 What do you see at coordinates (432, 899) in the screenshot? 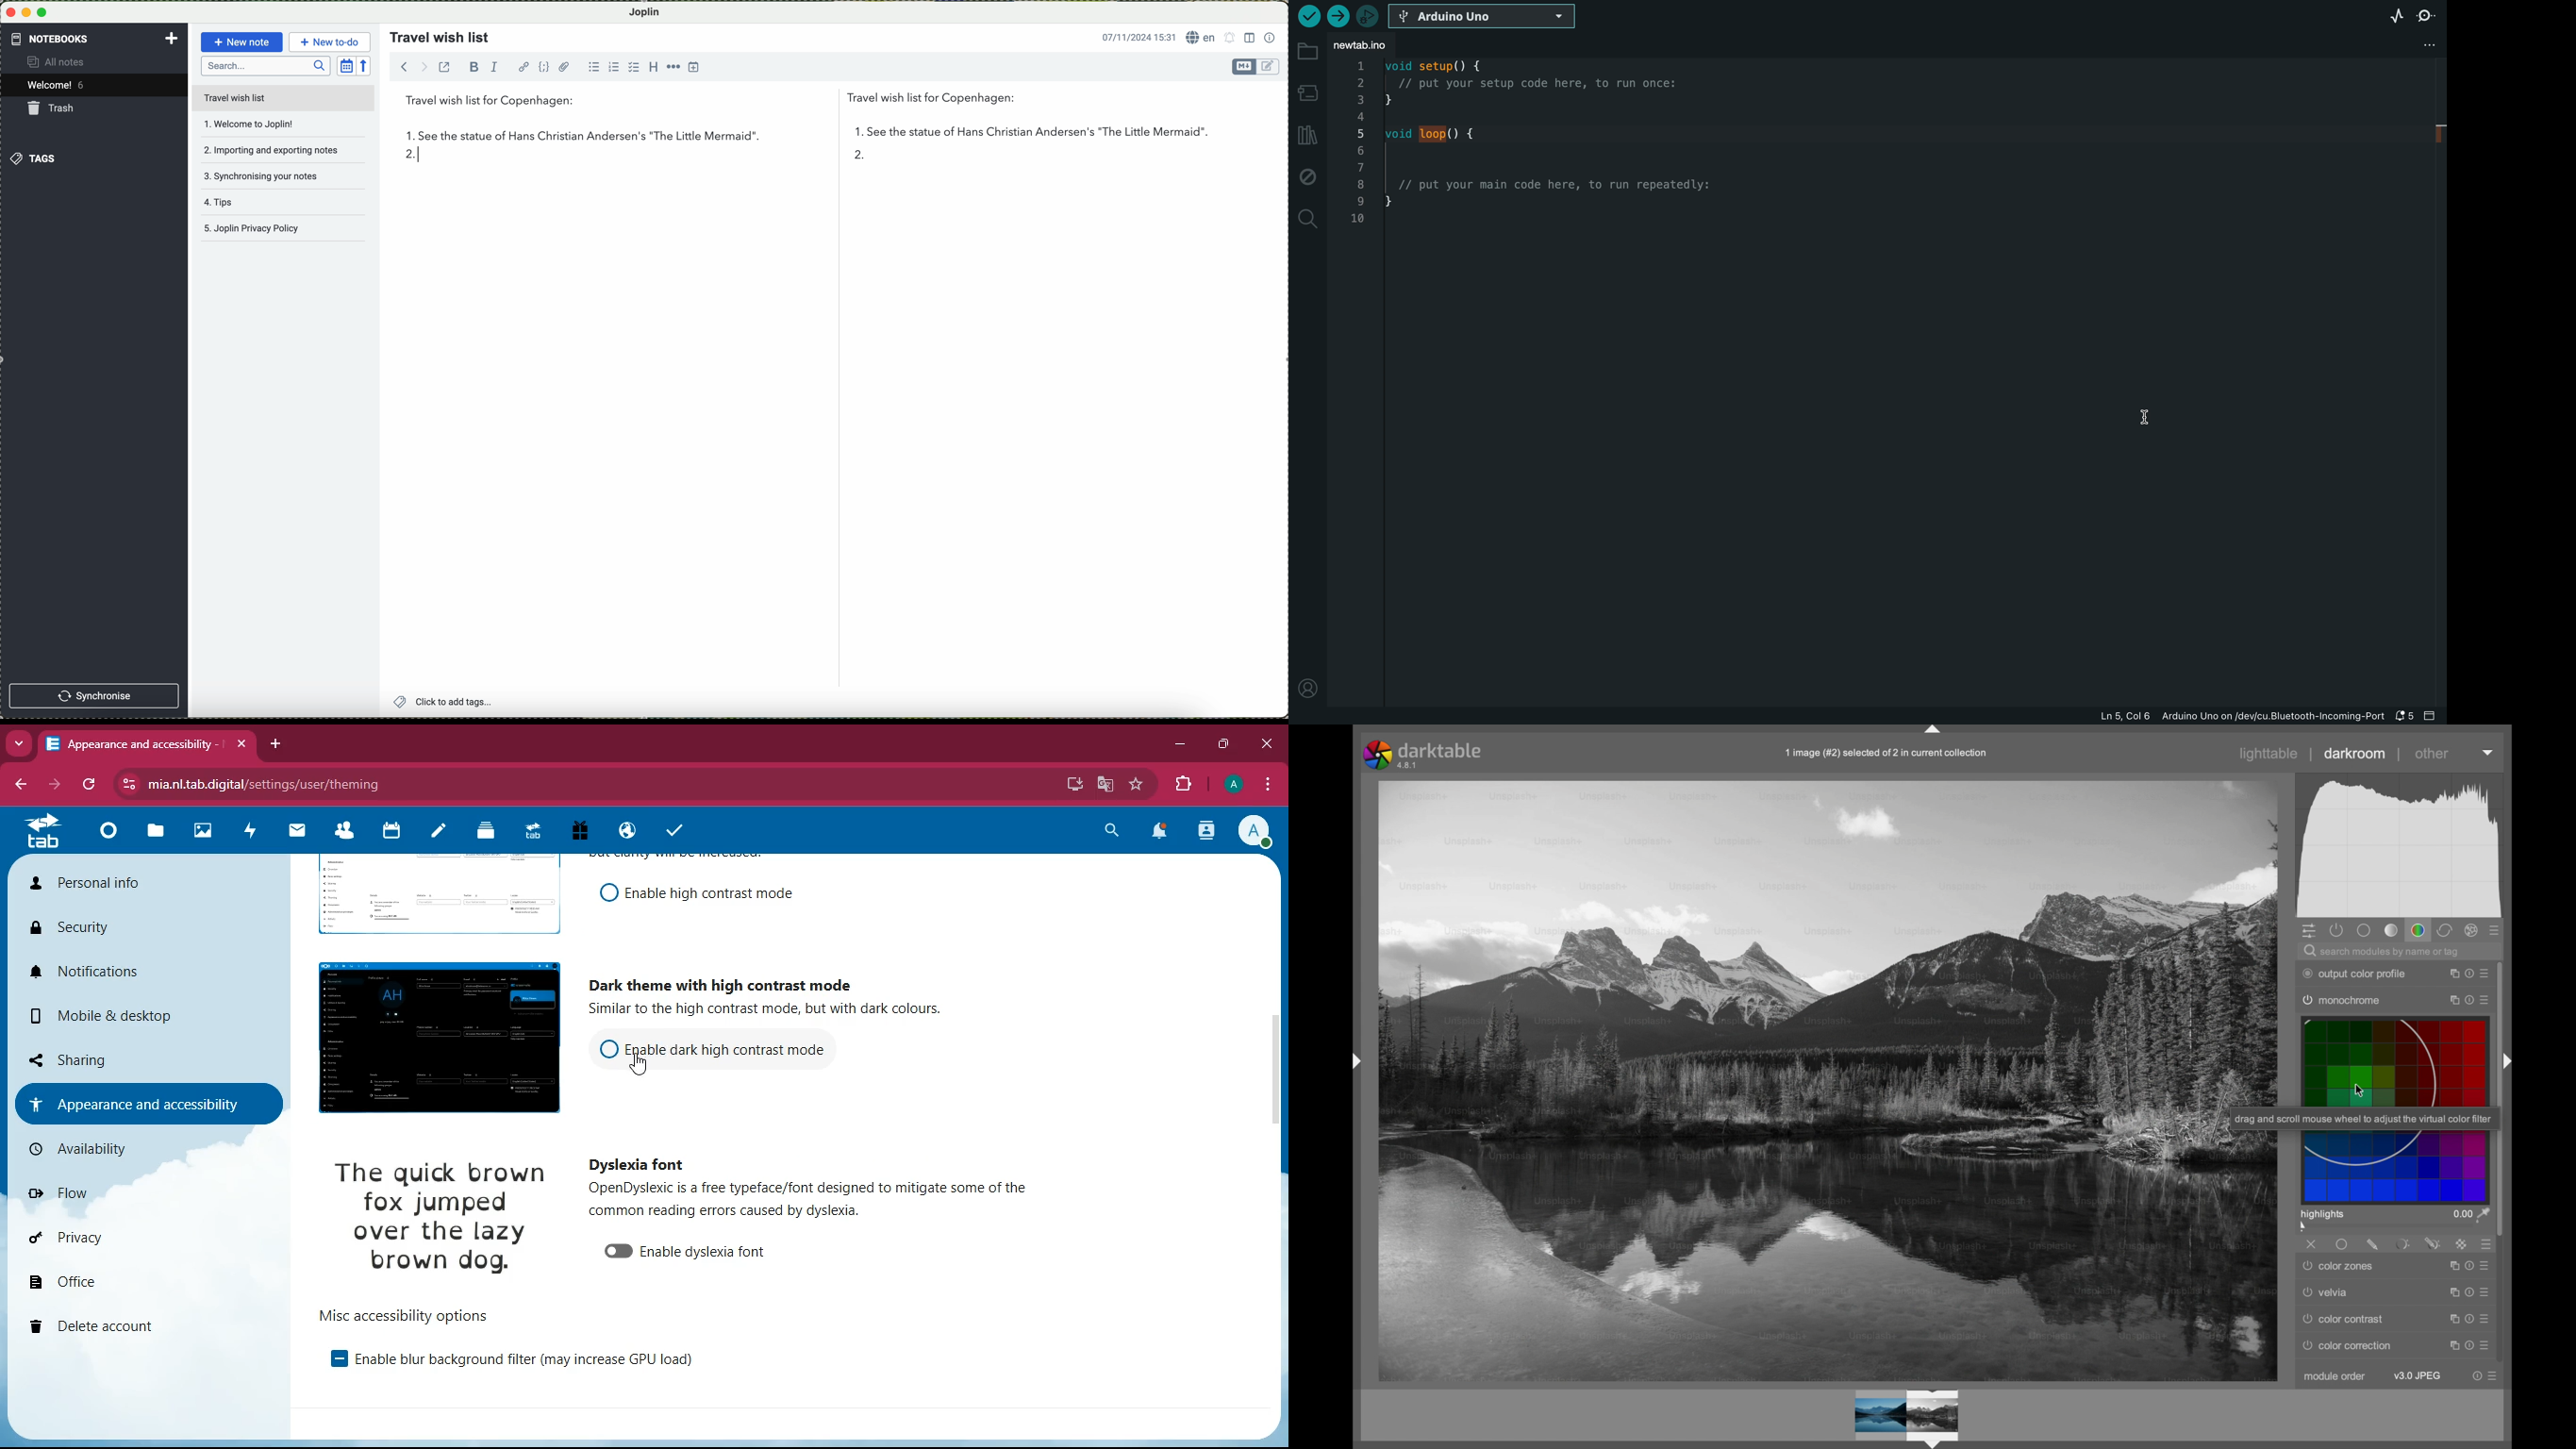
I see `image` at bounding box center [432, 899].